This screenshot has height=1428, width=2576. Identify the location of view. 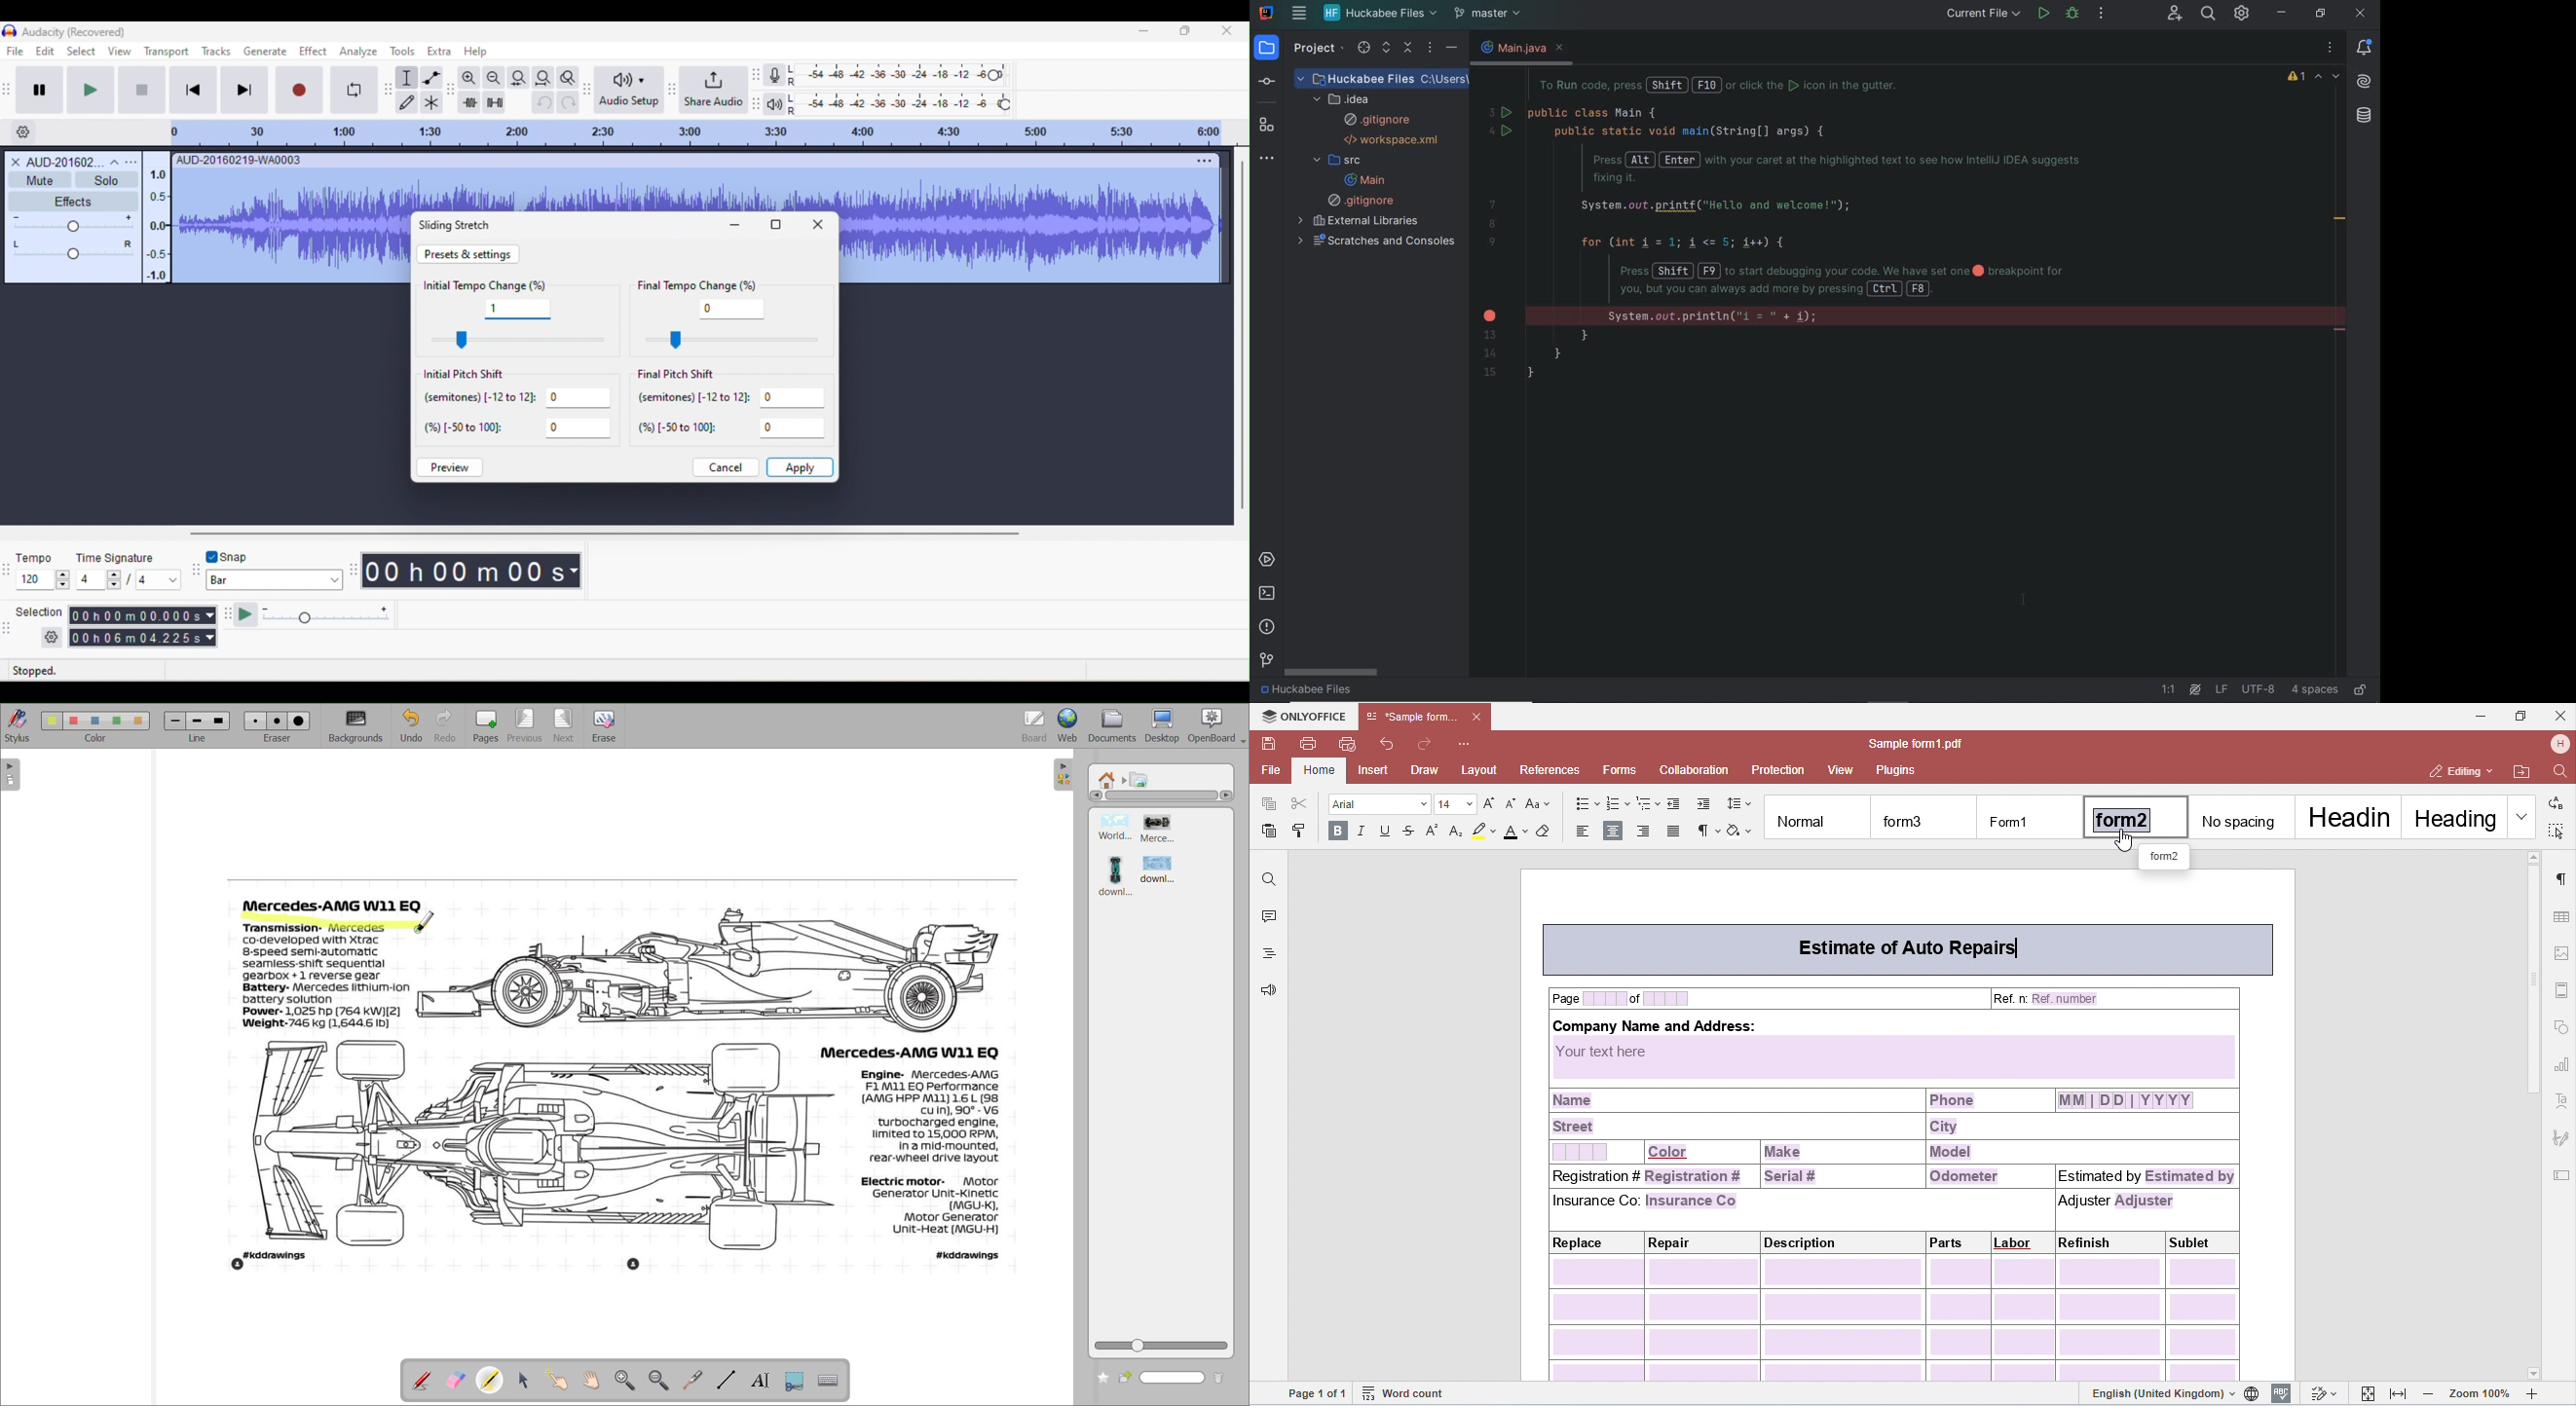
(118, 51).